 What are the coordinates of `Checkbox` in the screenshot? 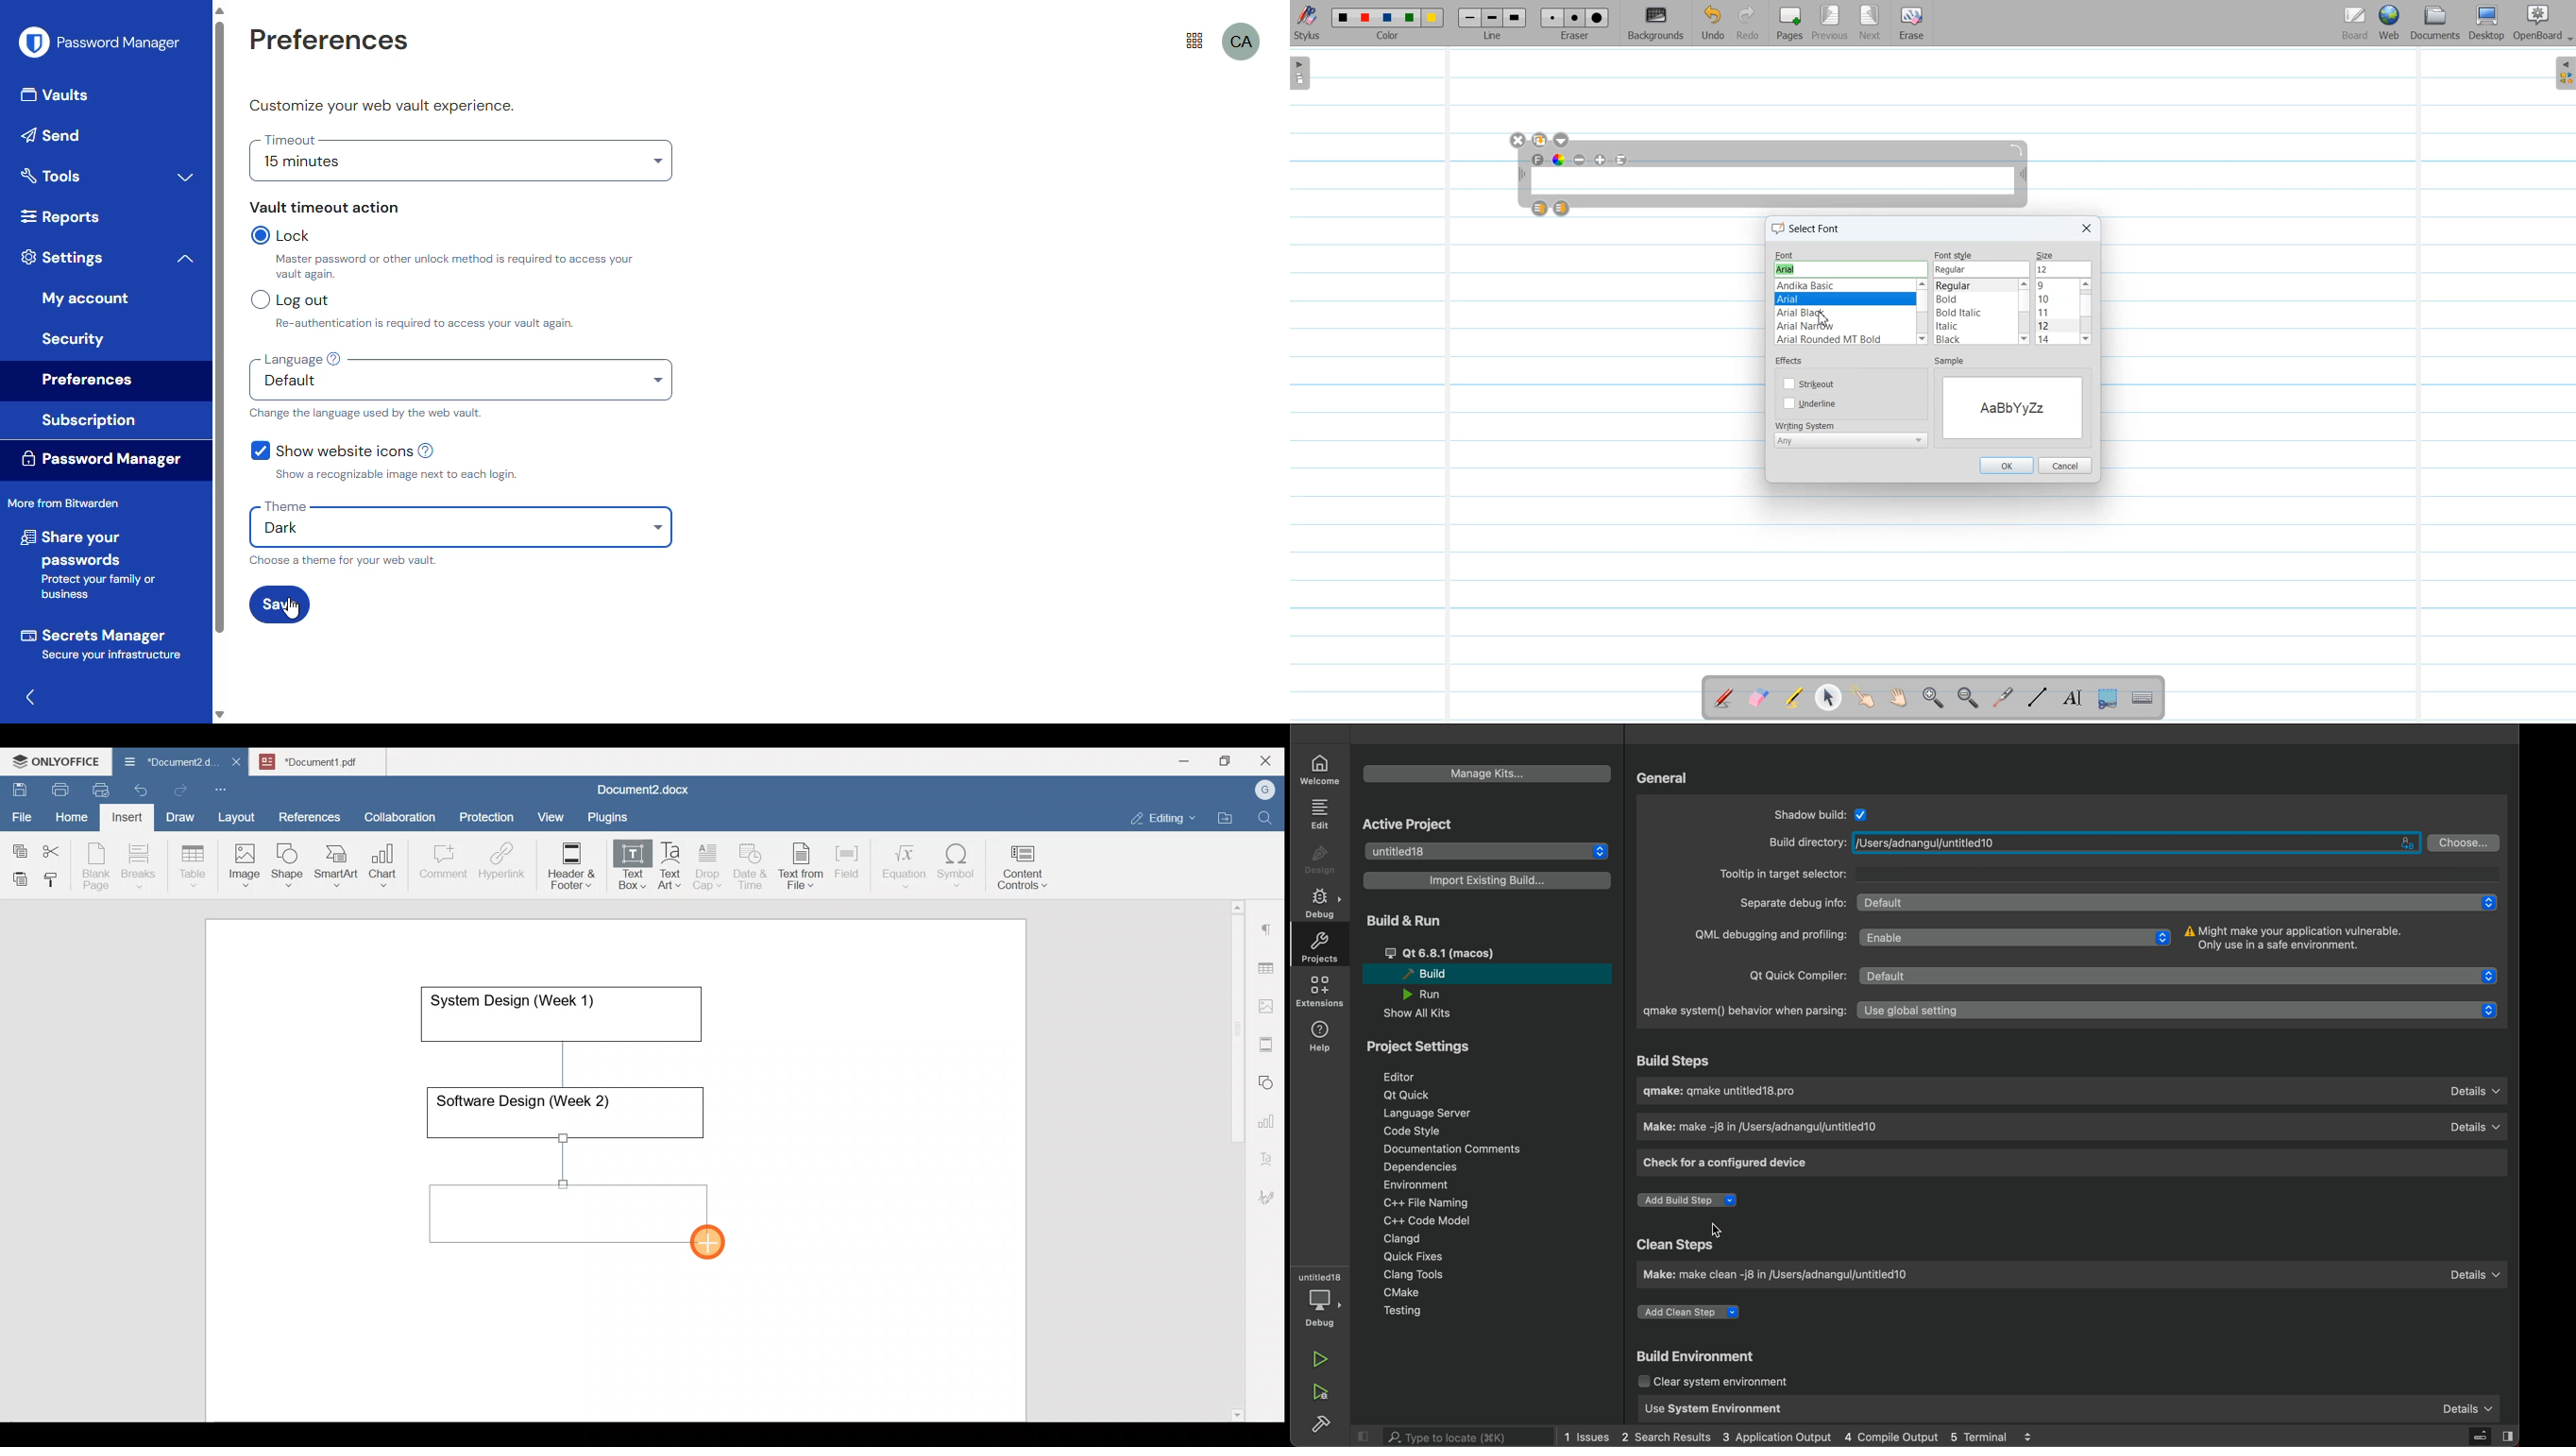 It's located at (1863, 812).